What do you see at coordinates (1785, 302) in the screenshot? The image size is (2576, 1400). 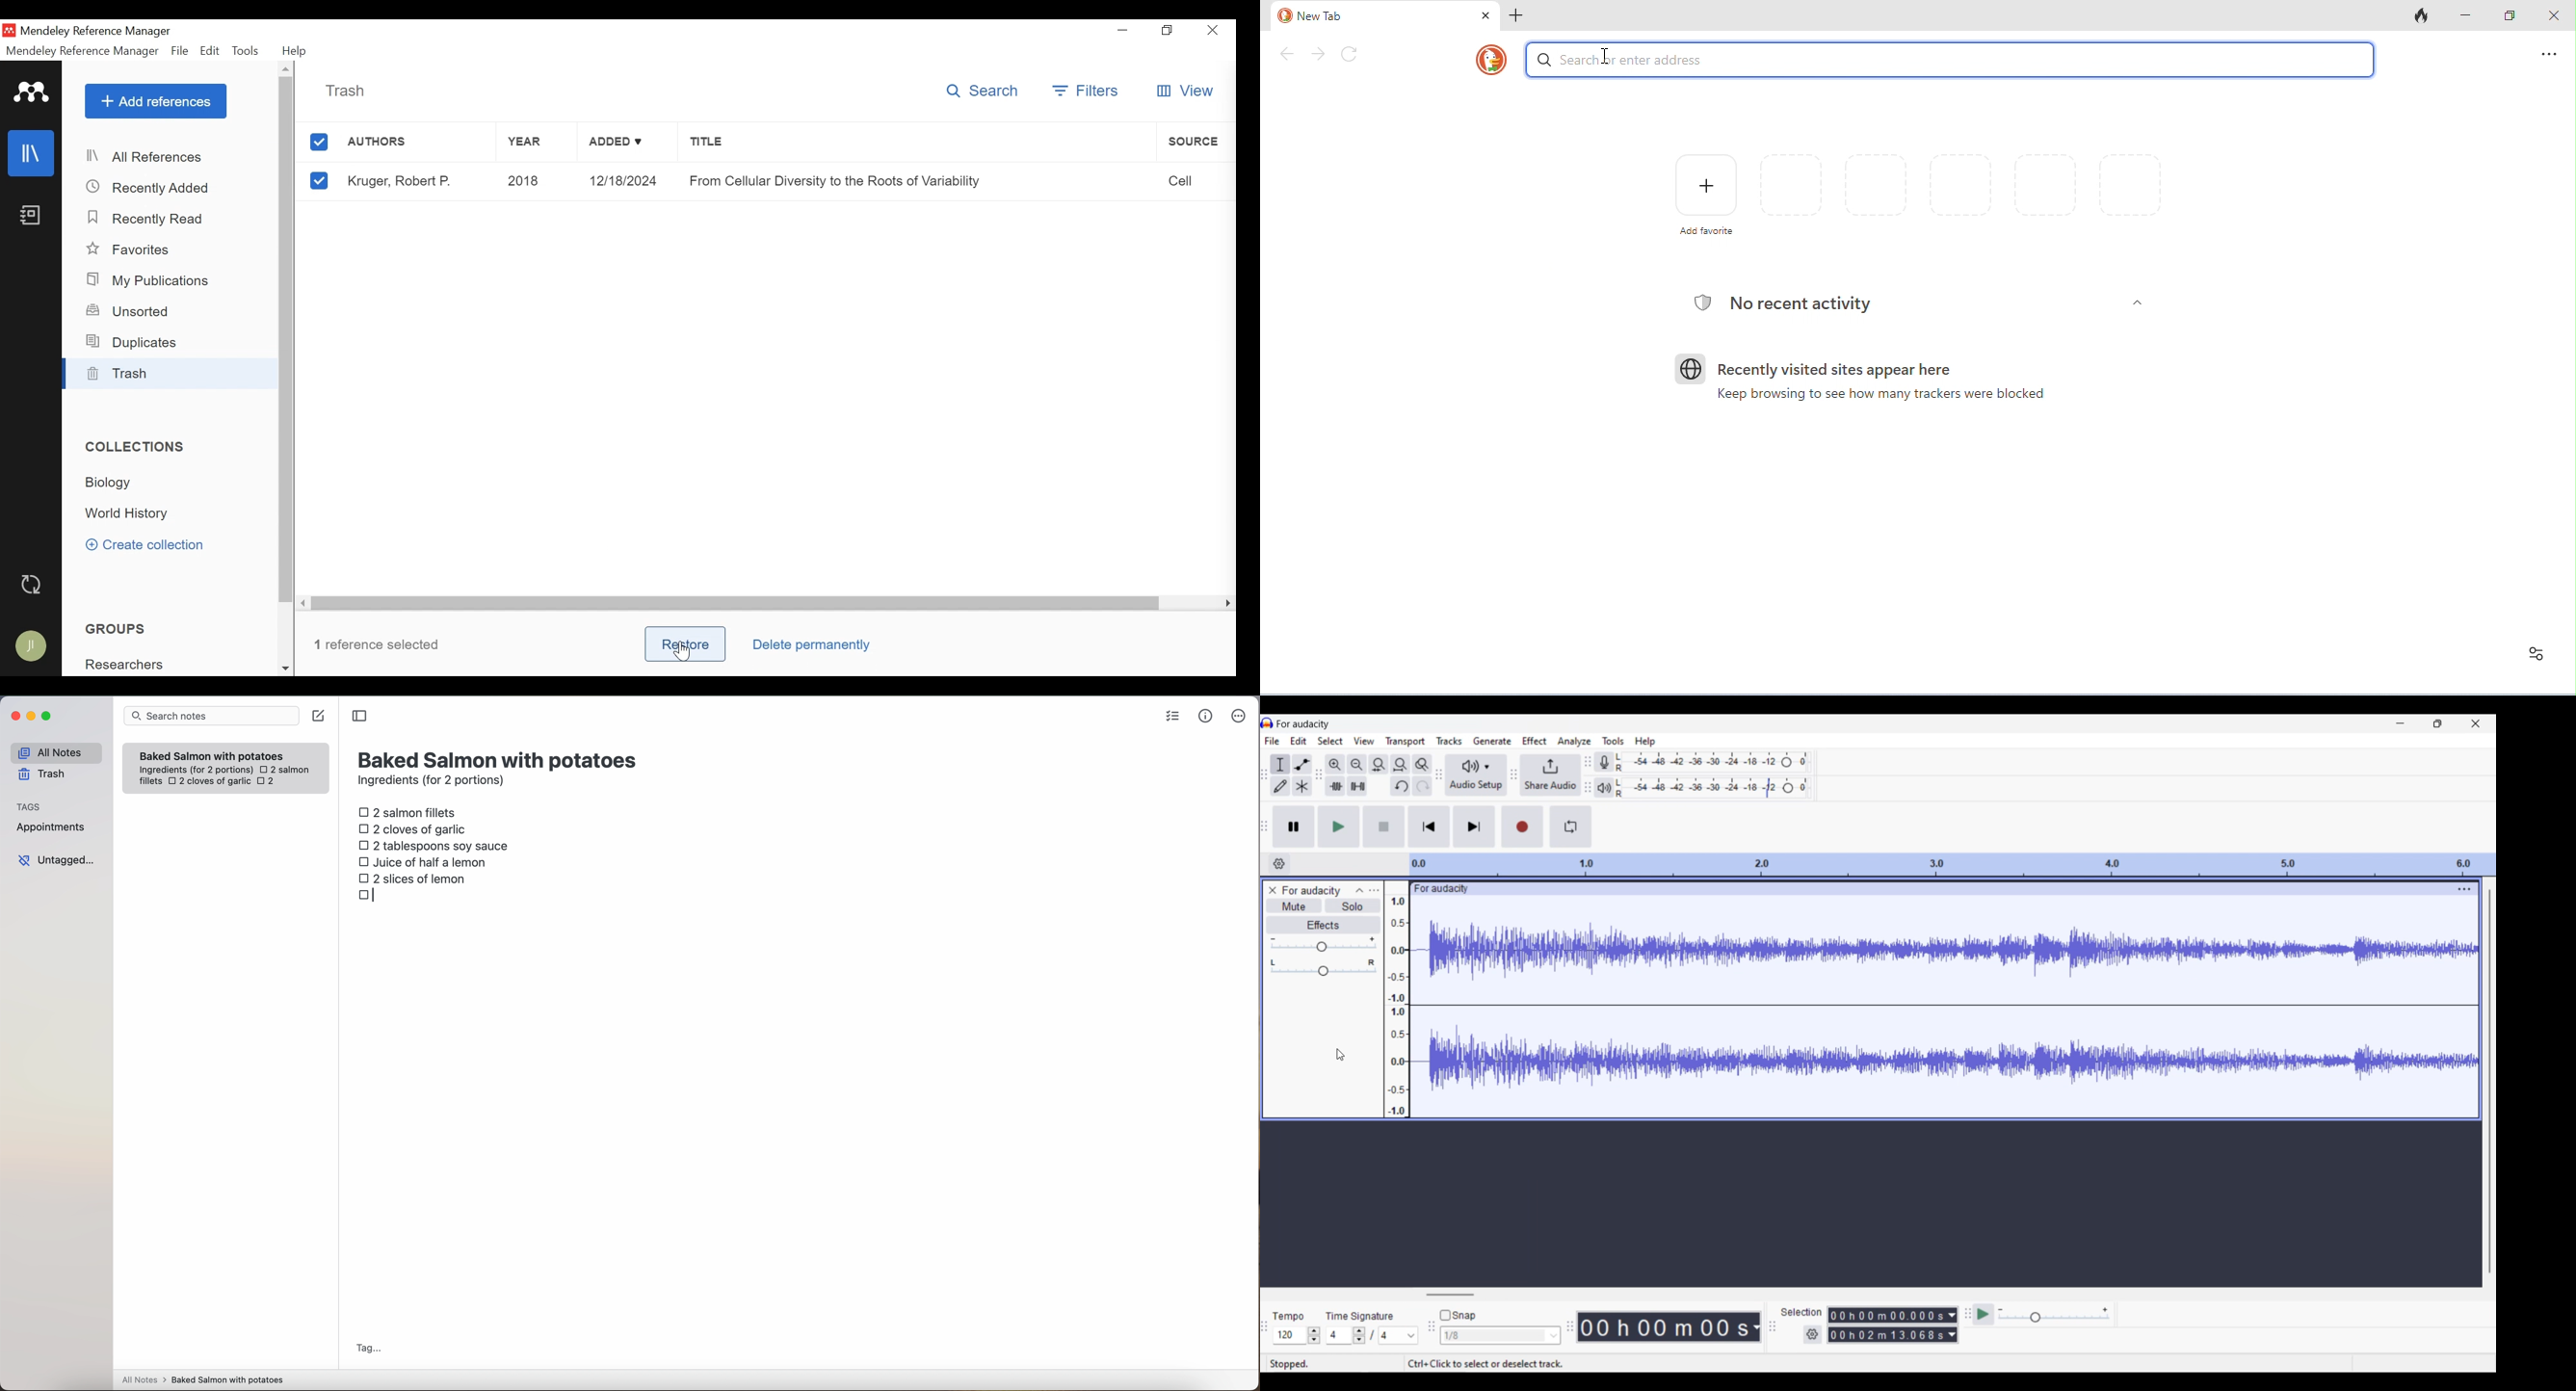 I see `no recent acitivity` at bounding box center [1785, 302].